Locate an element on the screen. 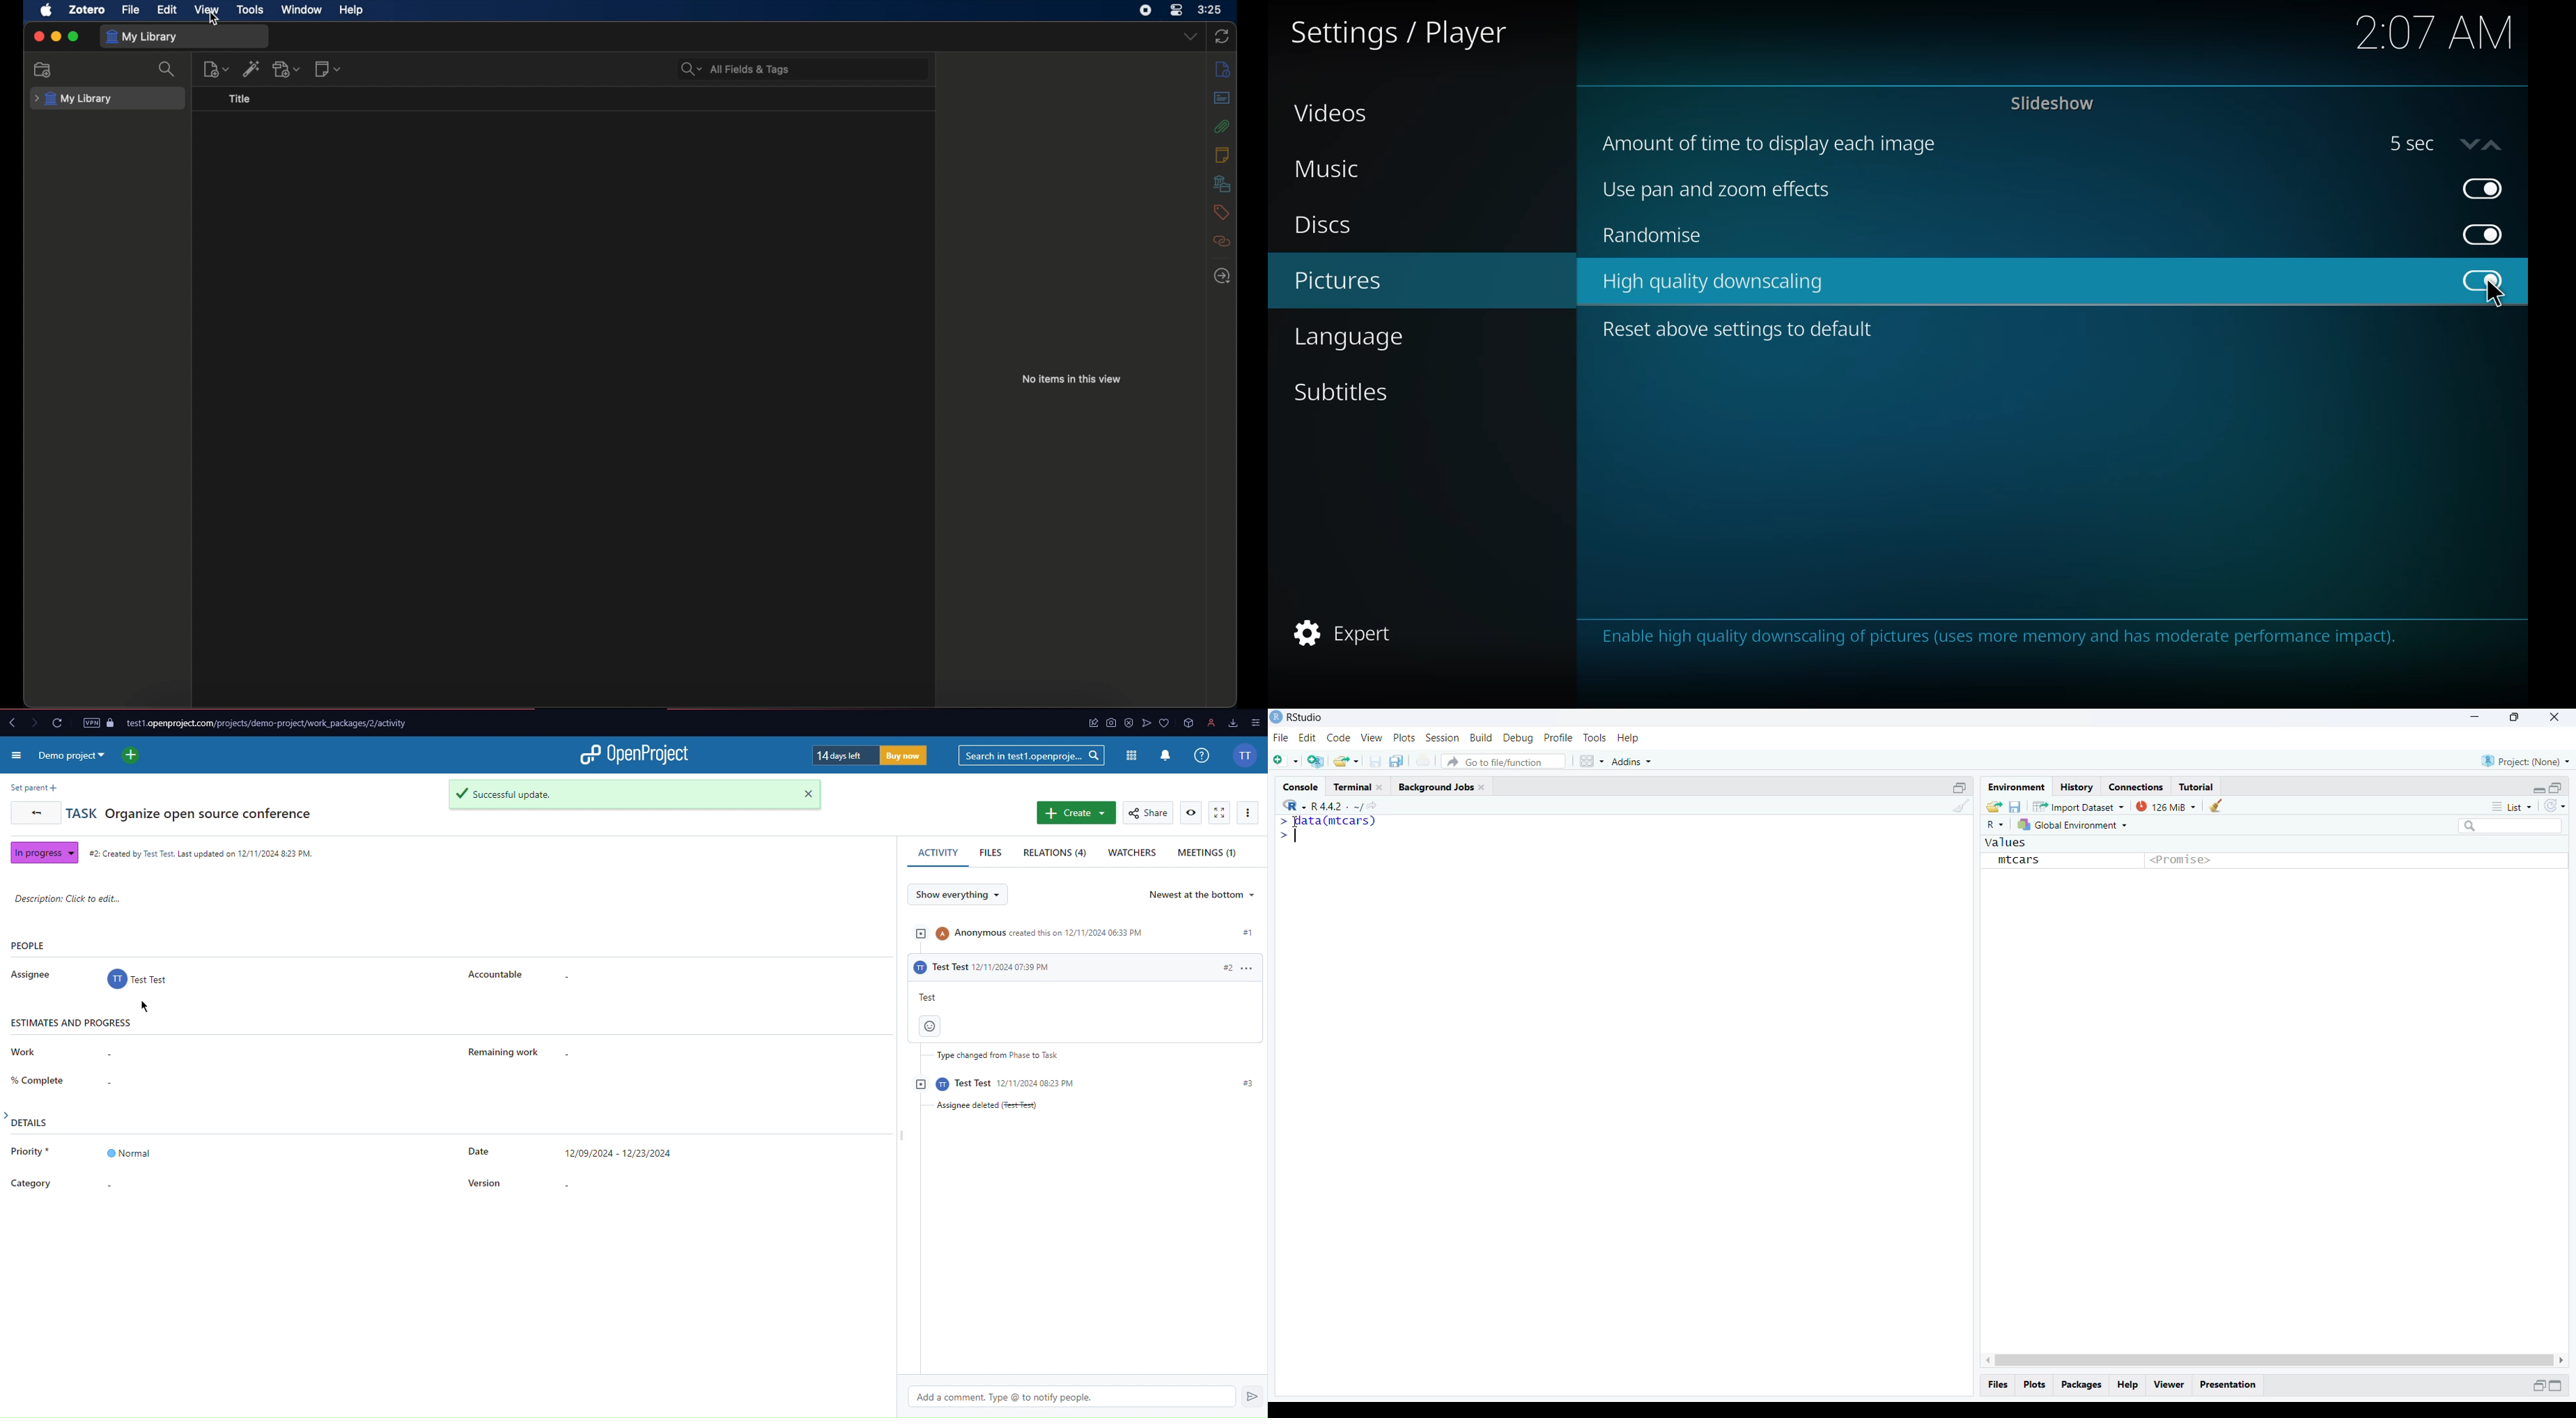 Image resolution: width=2576 pixels, height=1428 pixels. dropdown is located at coordinates (1190, 37).